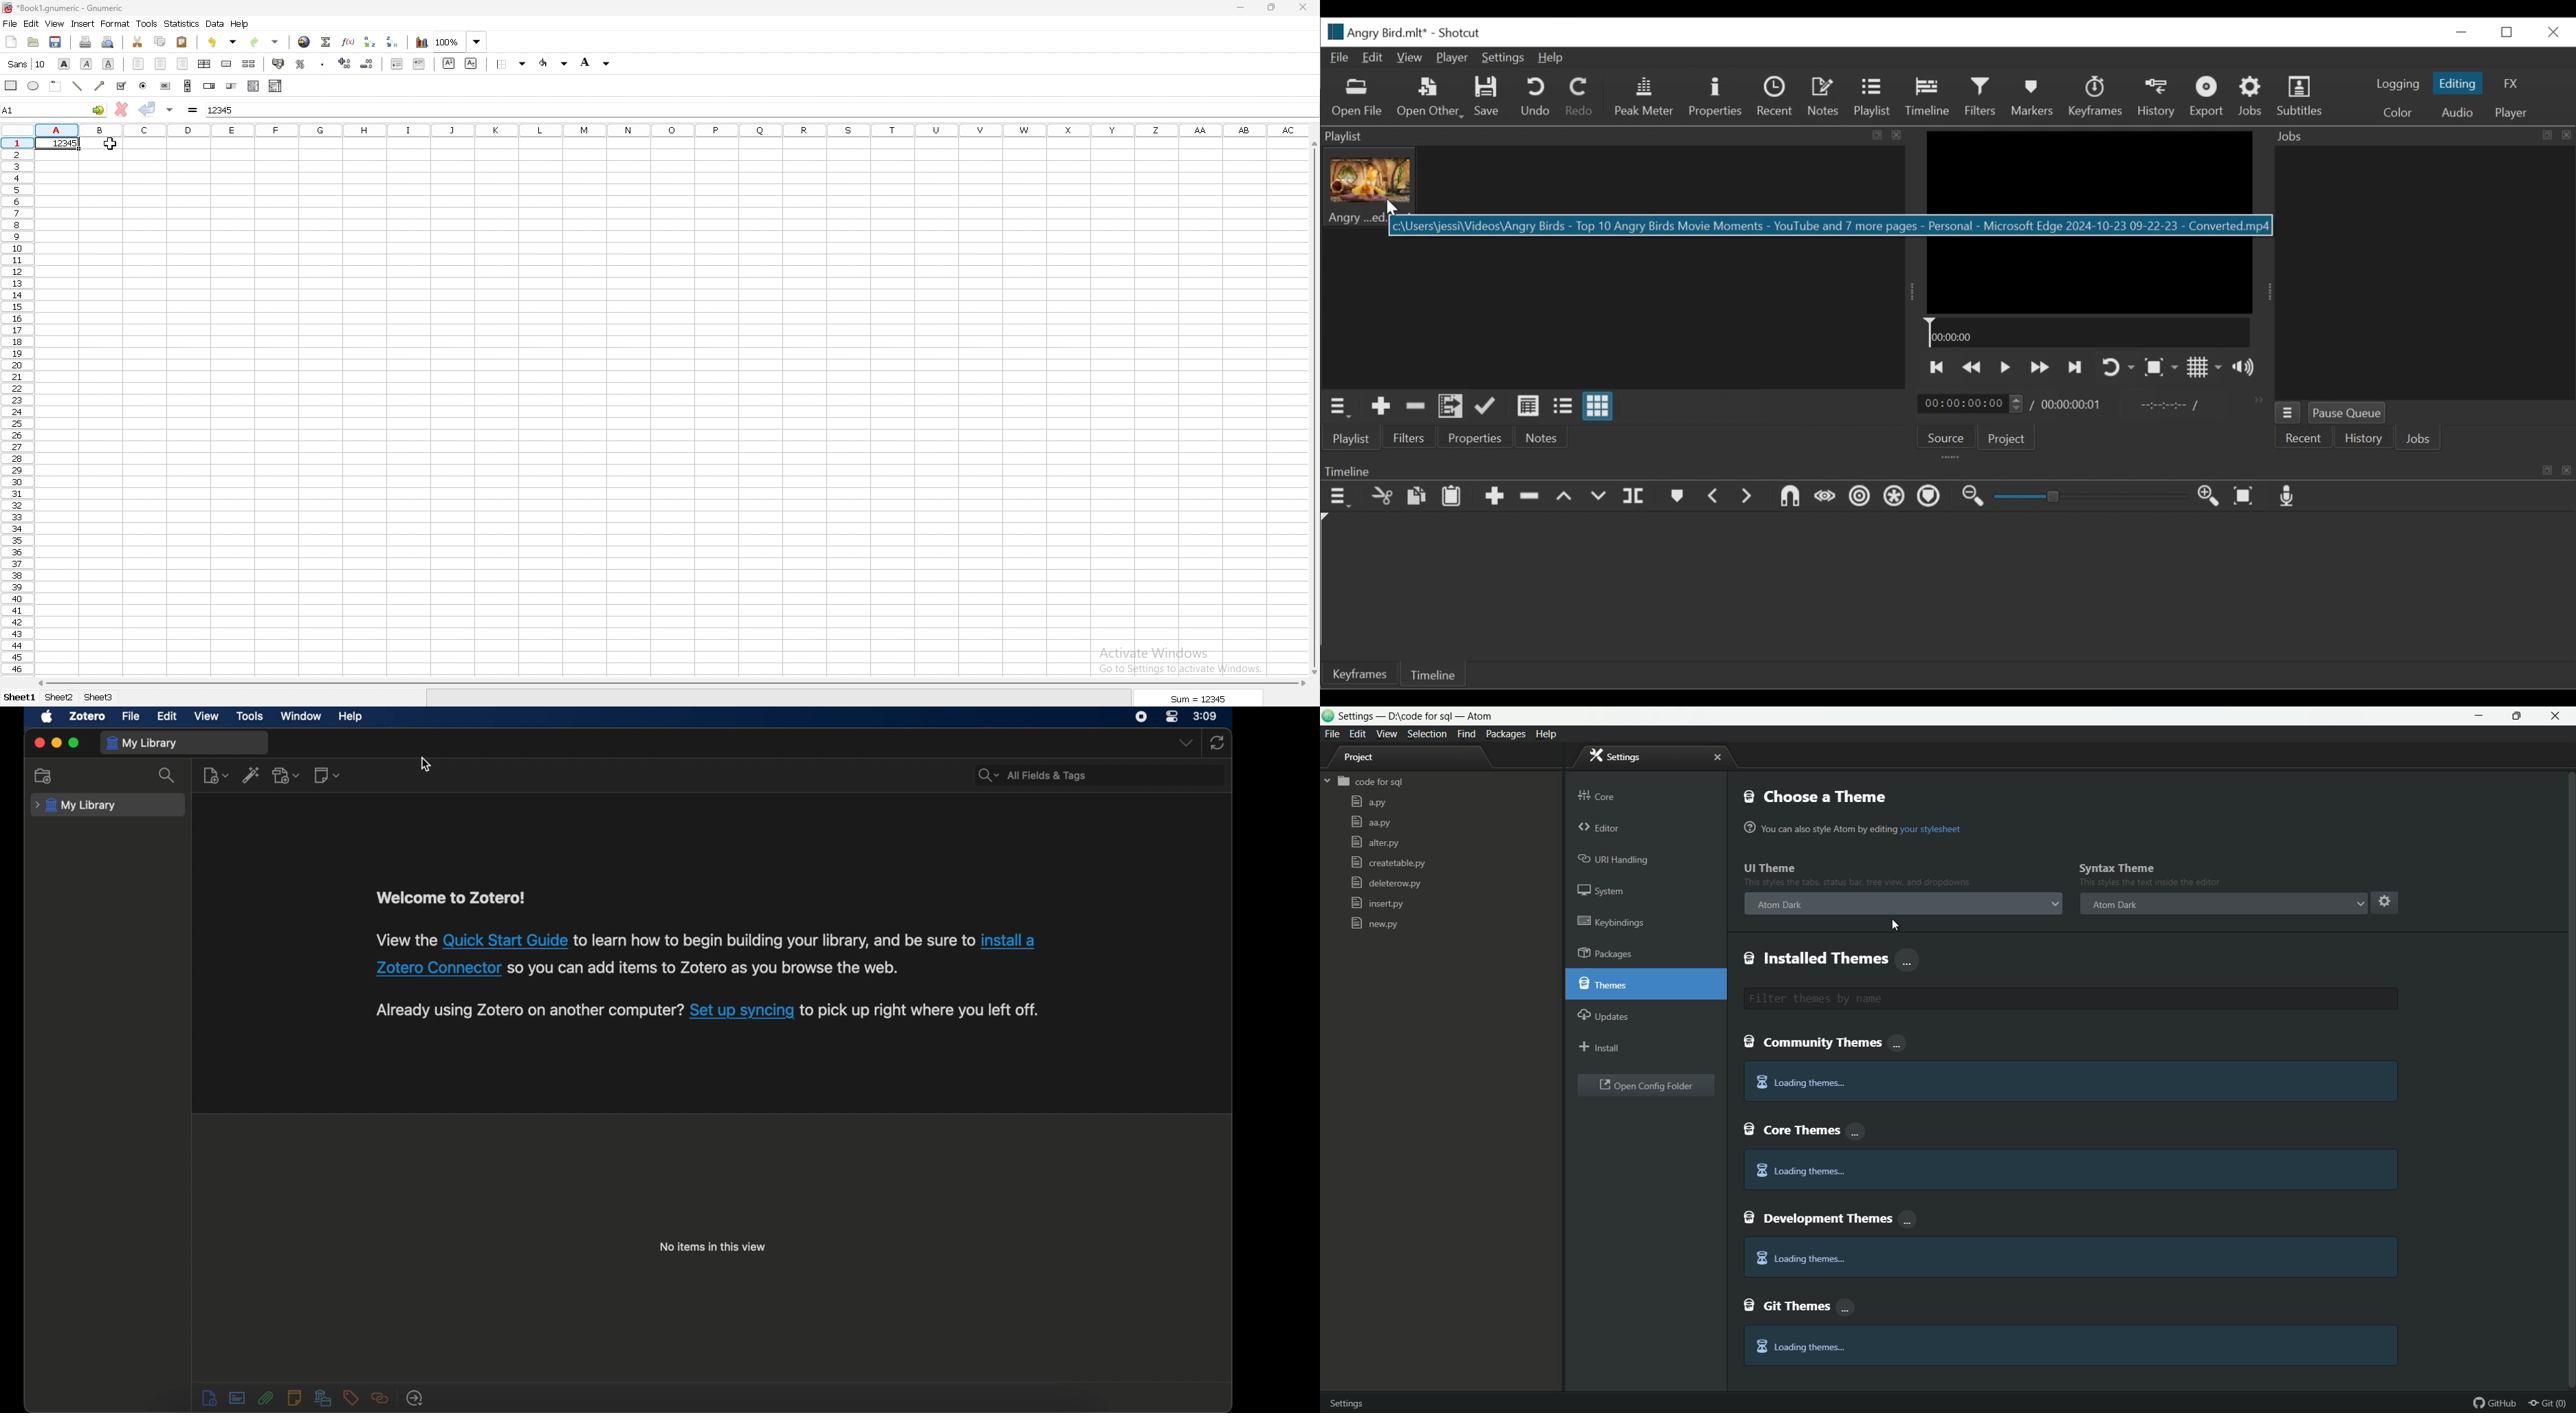 This screenshot has width=2576, height=1428. What do you see at coordinates (1431, 674) in the screenshot?
I see `Timeline` at bounding box center [1431, 674].